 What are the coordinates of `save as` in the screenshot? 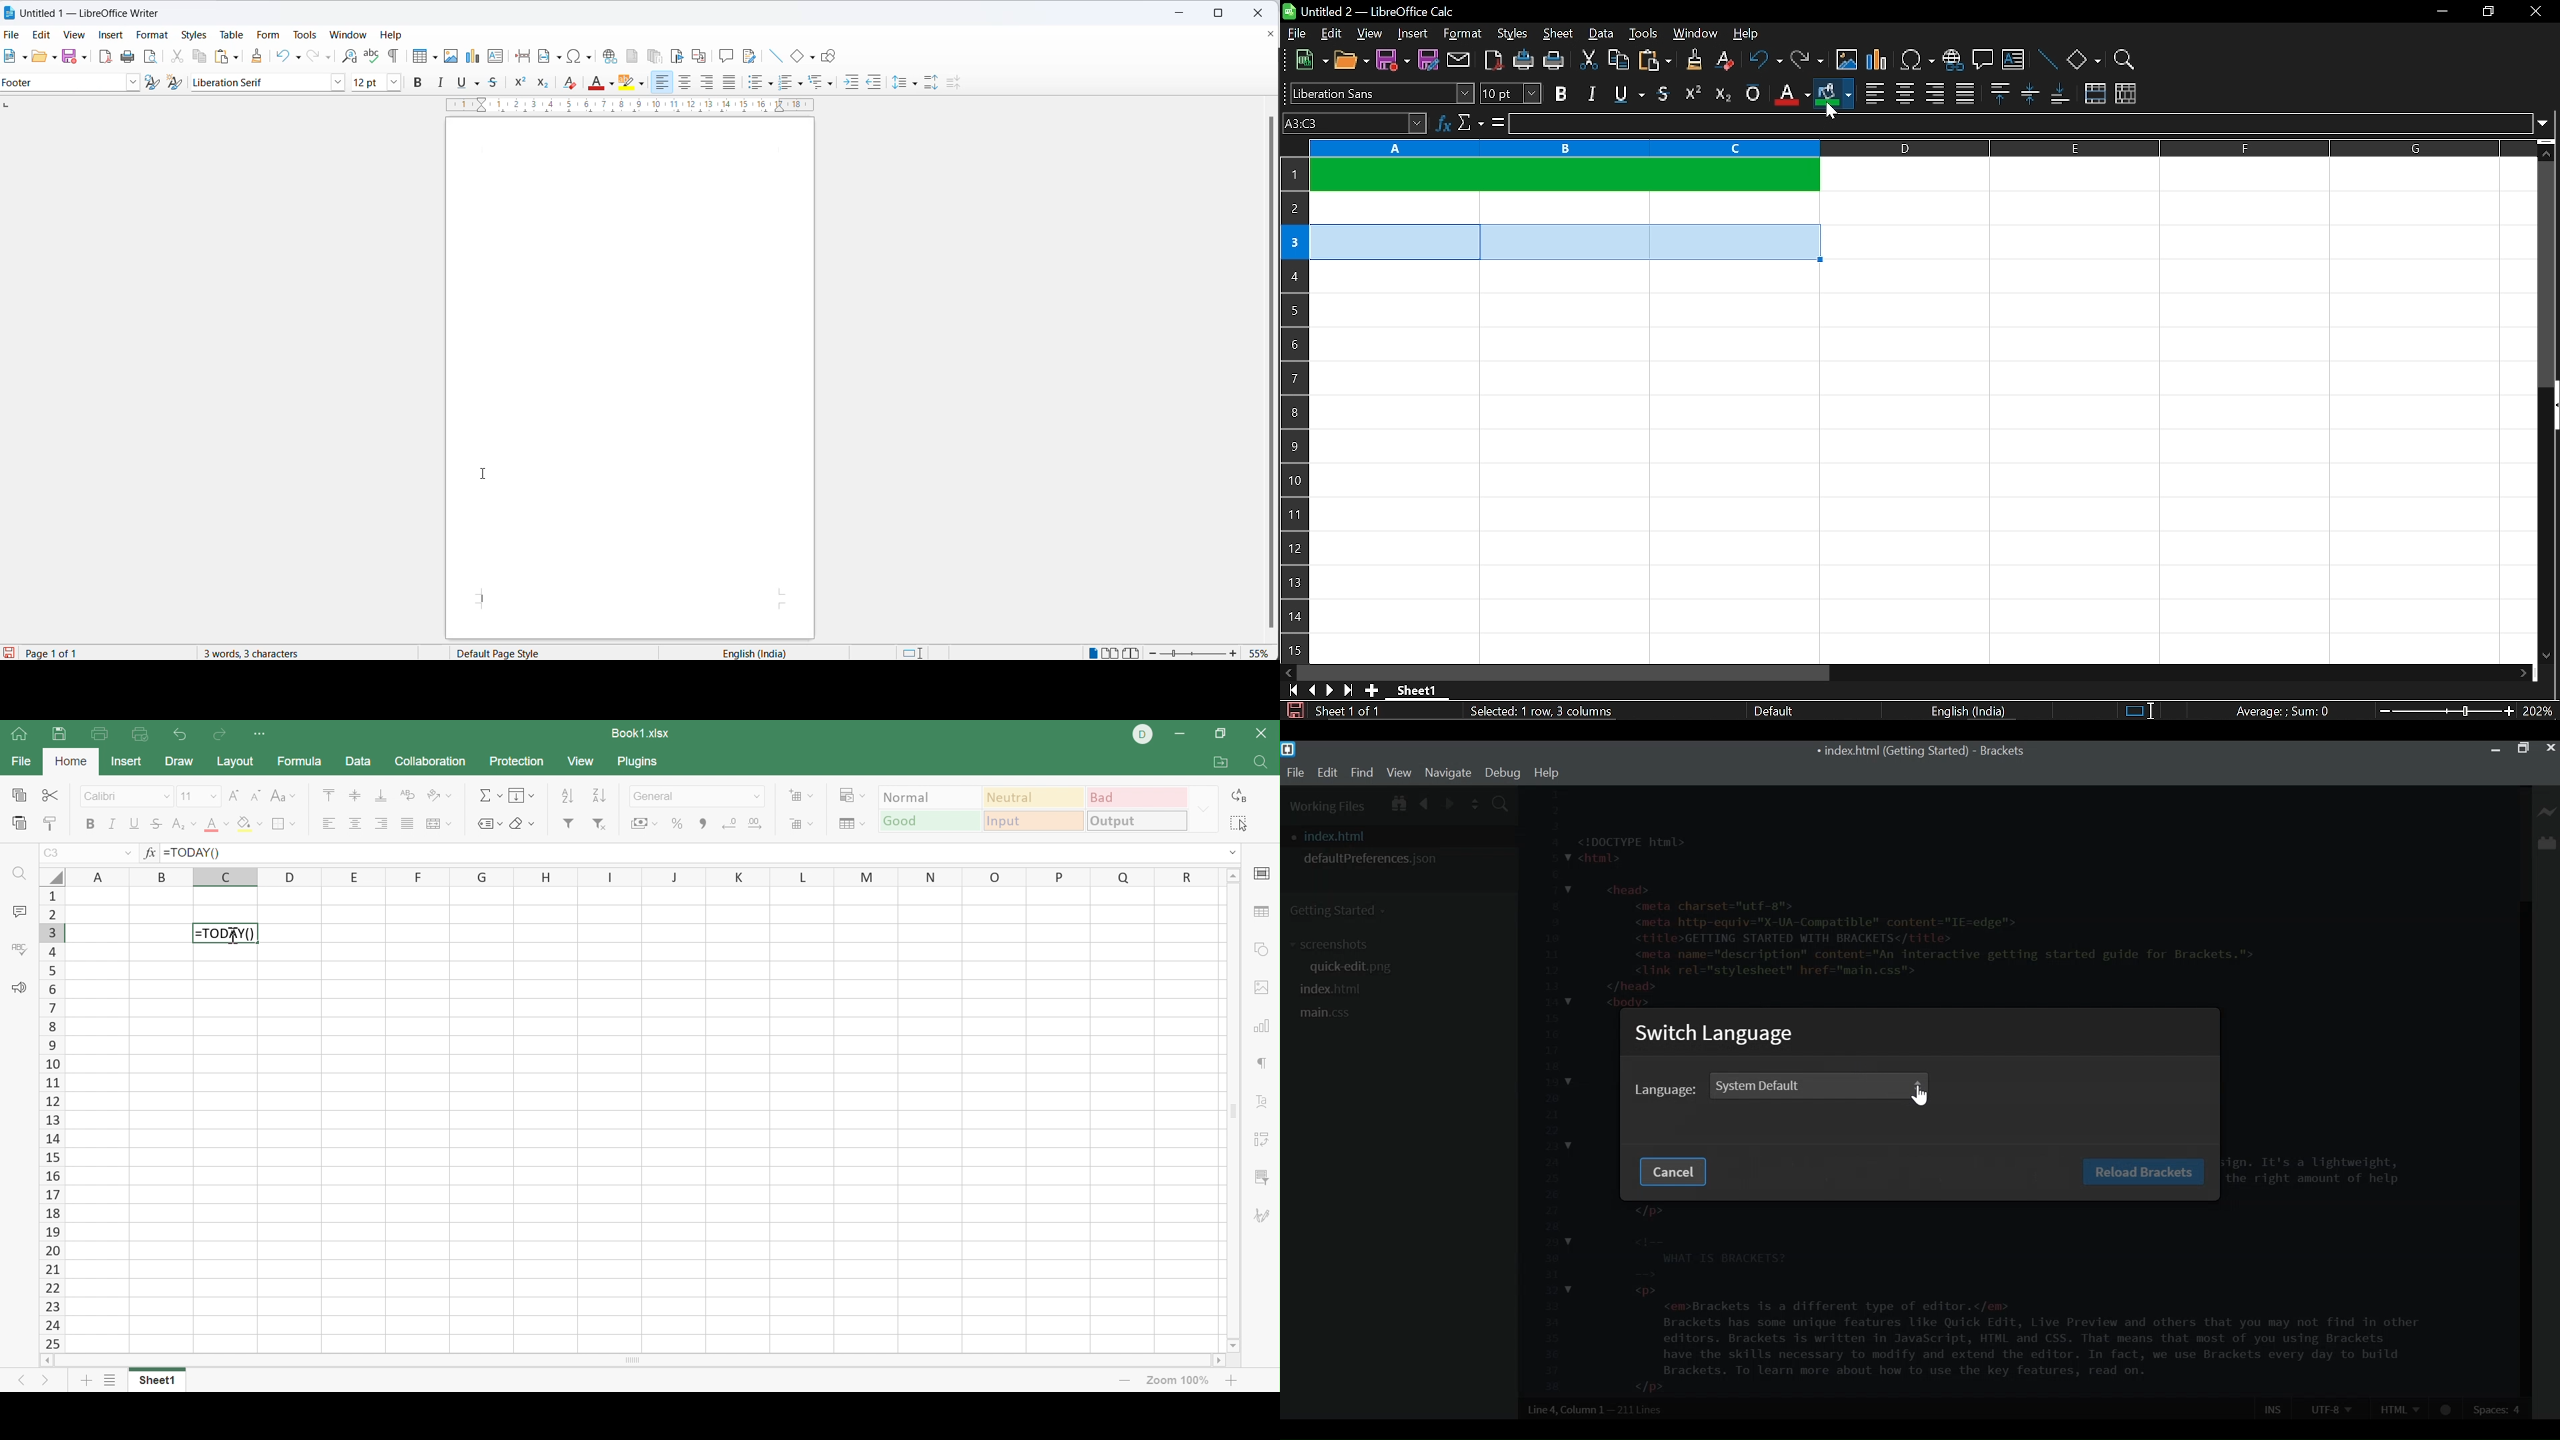 It's located at (1428, 59).